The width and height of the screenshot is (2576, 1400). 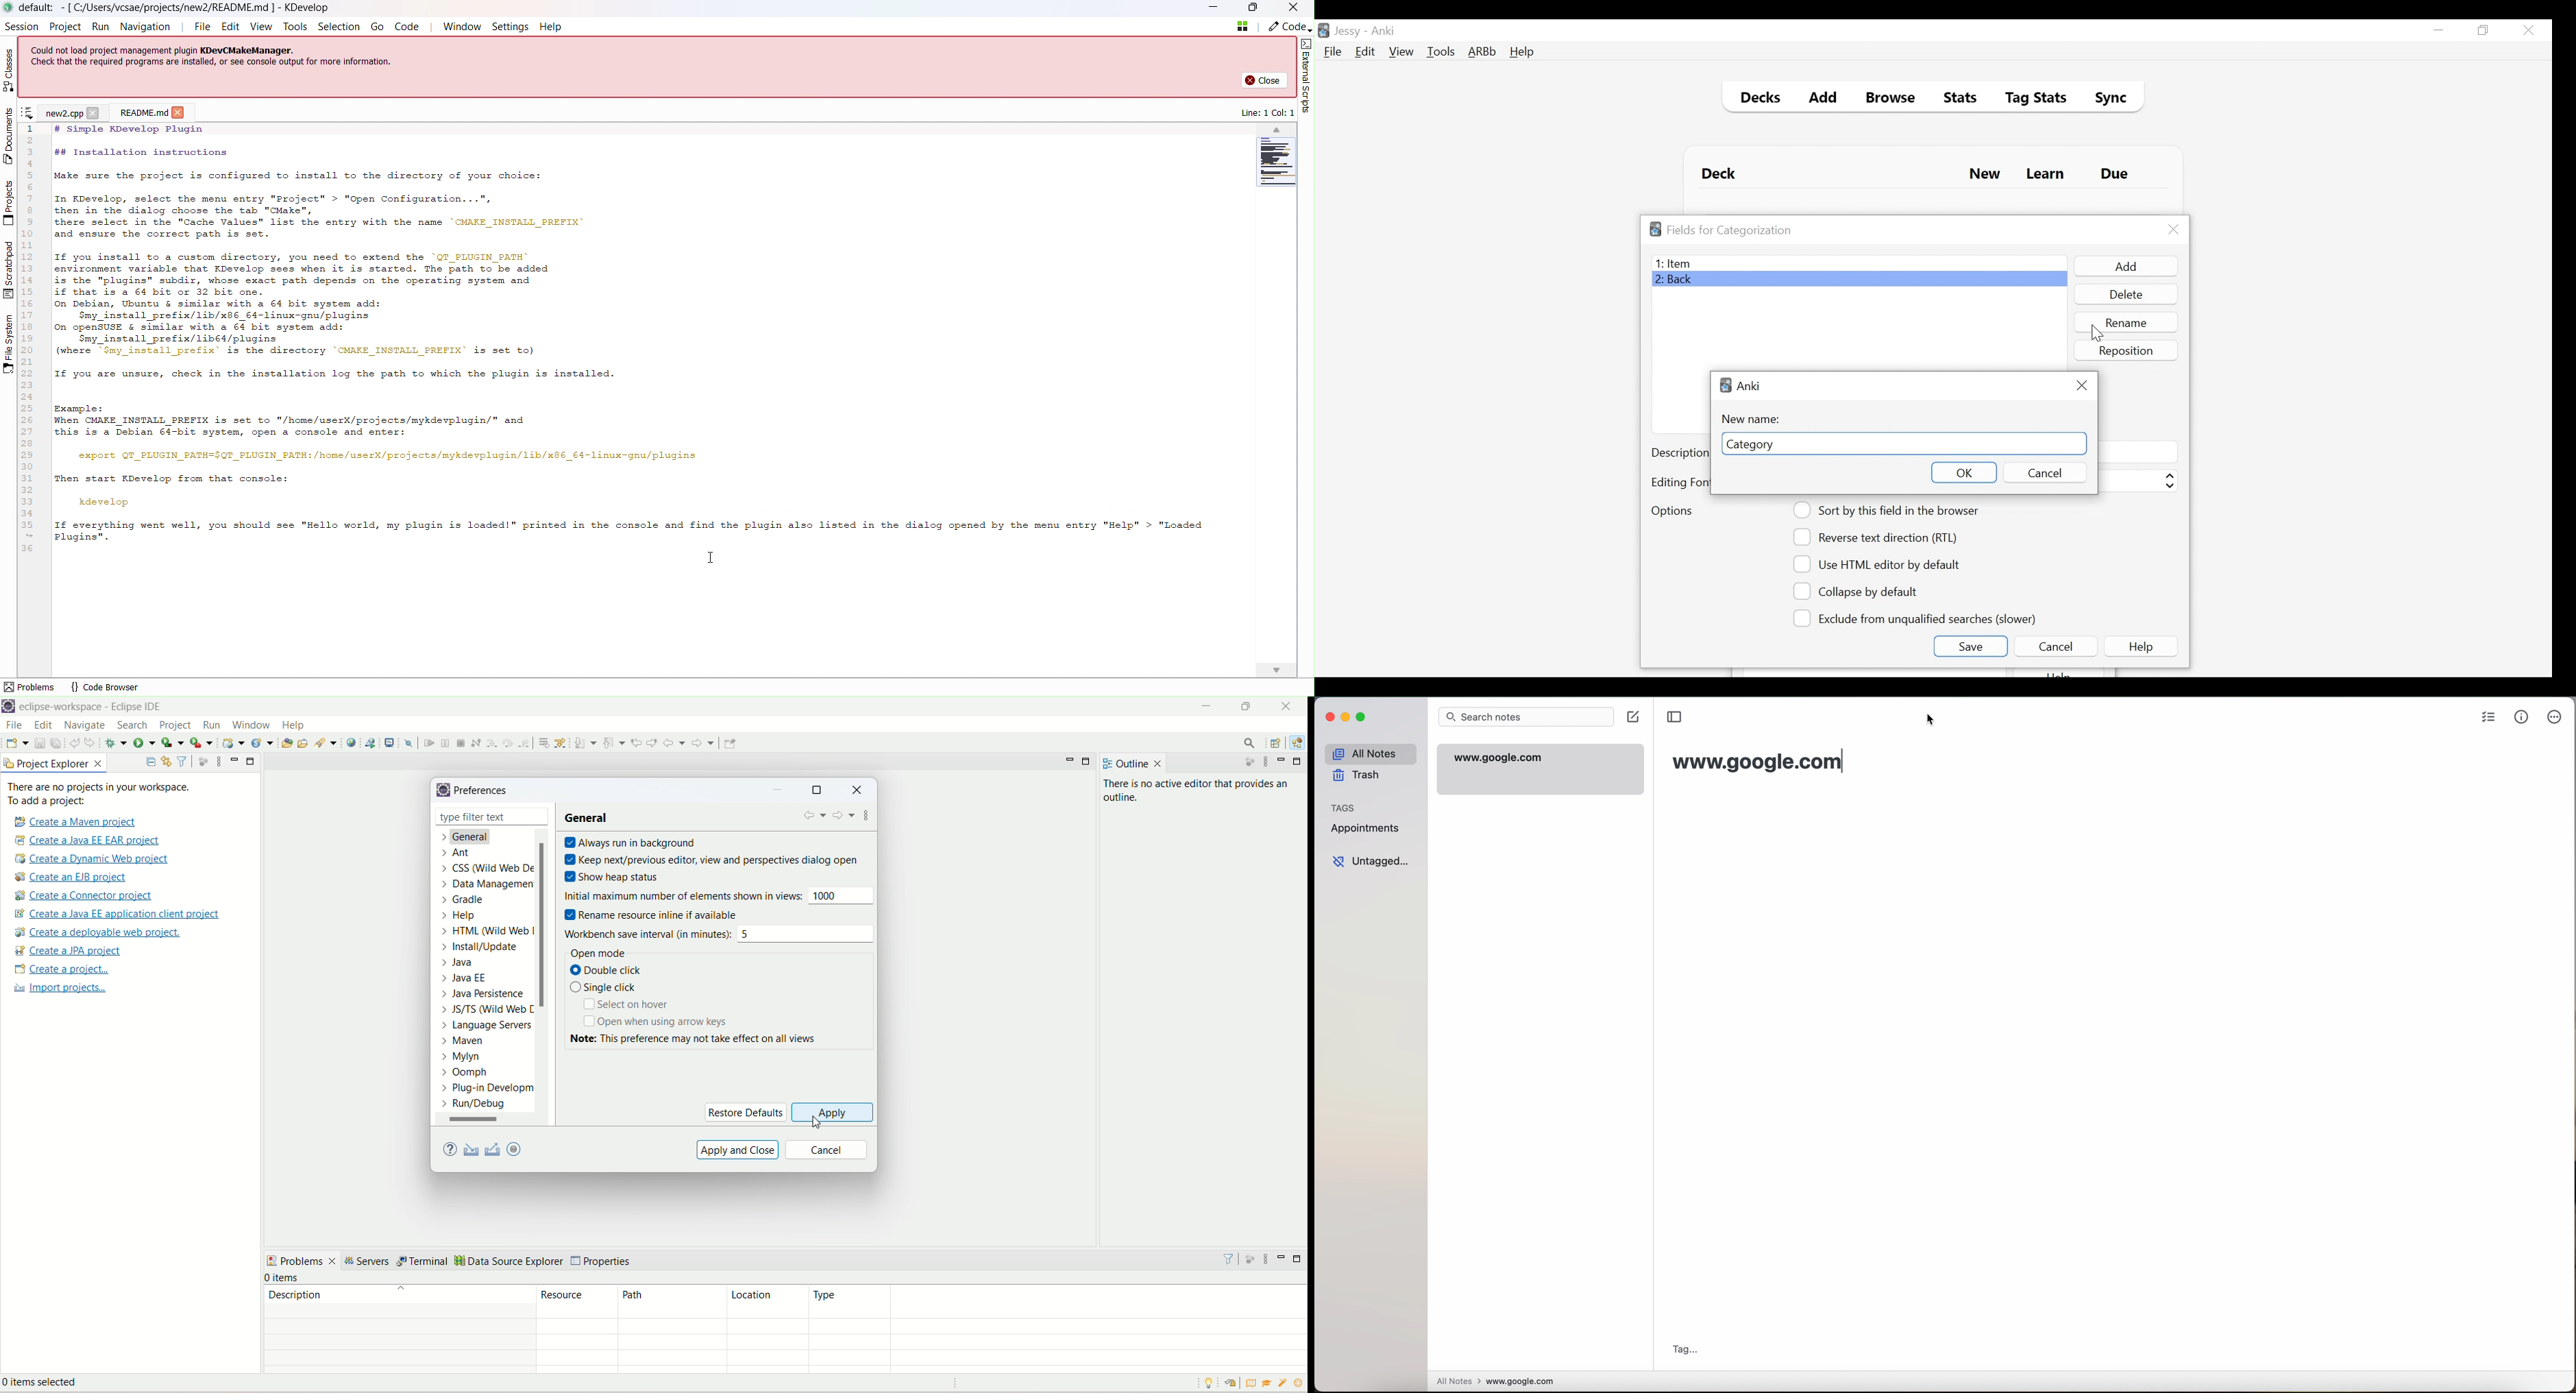 What do you see at coordinates (2043, 473) in the screenshot?
I see `Cancel` at bounding box center [2043, 473].